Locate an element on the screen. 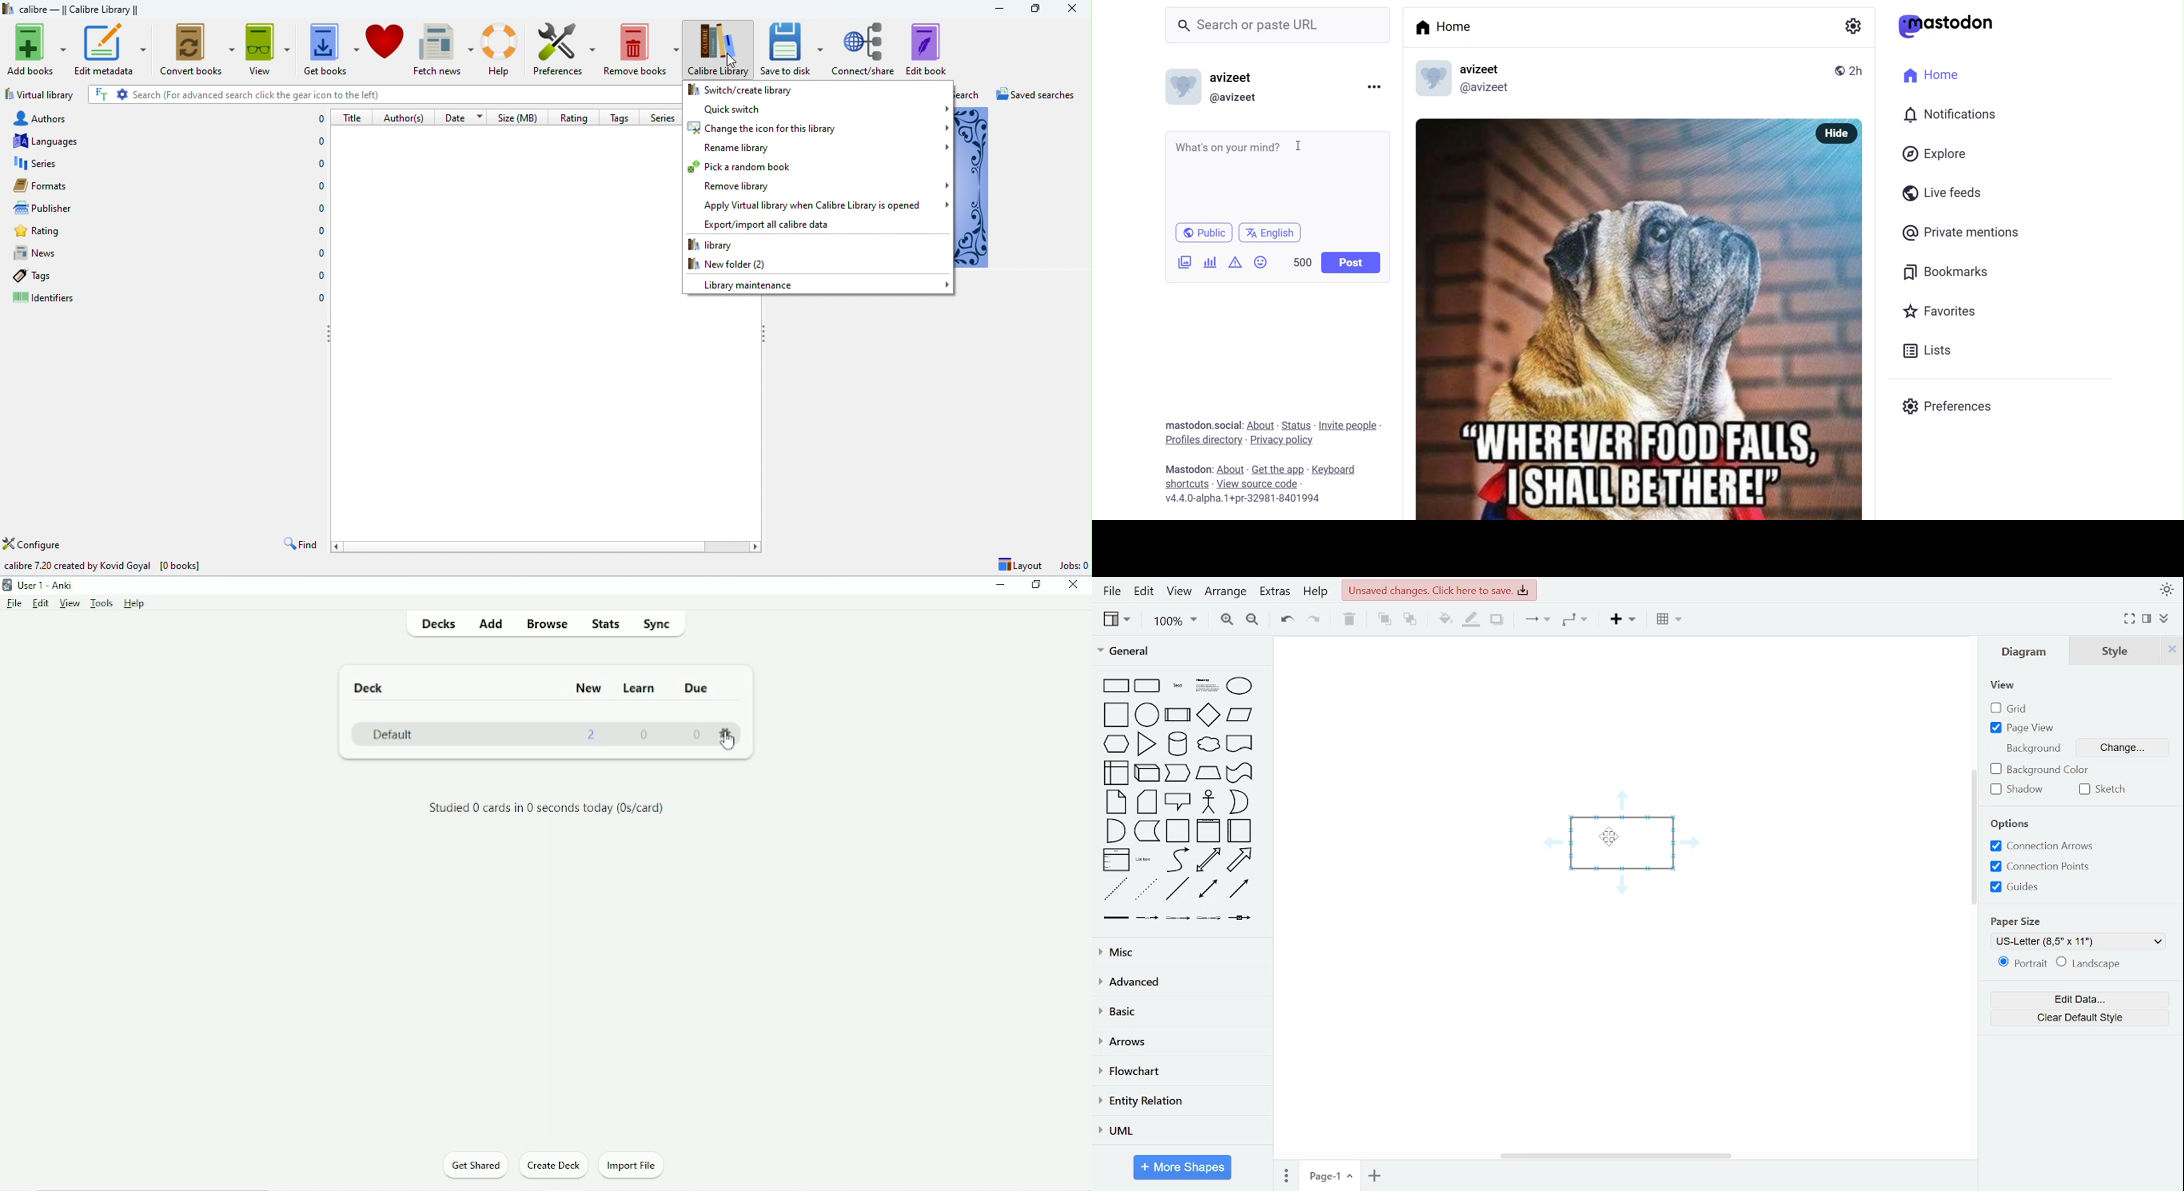  Calibre logo is located at coordinates (8, 10).